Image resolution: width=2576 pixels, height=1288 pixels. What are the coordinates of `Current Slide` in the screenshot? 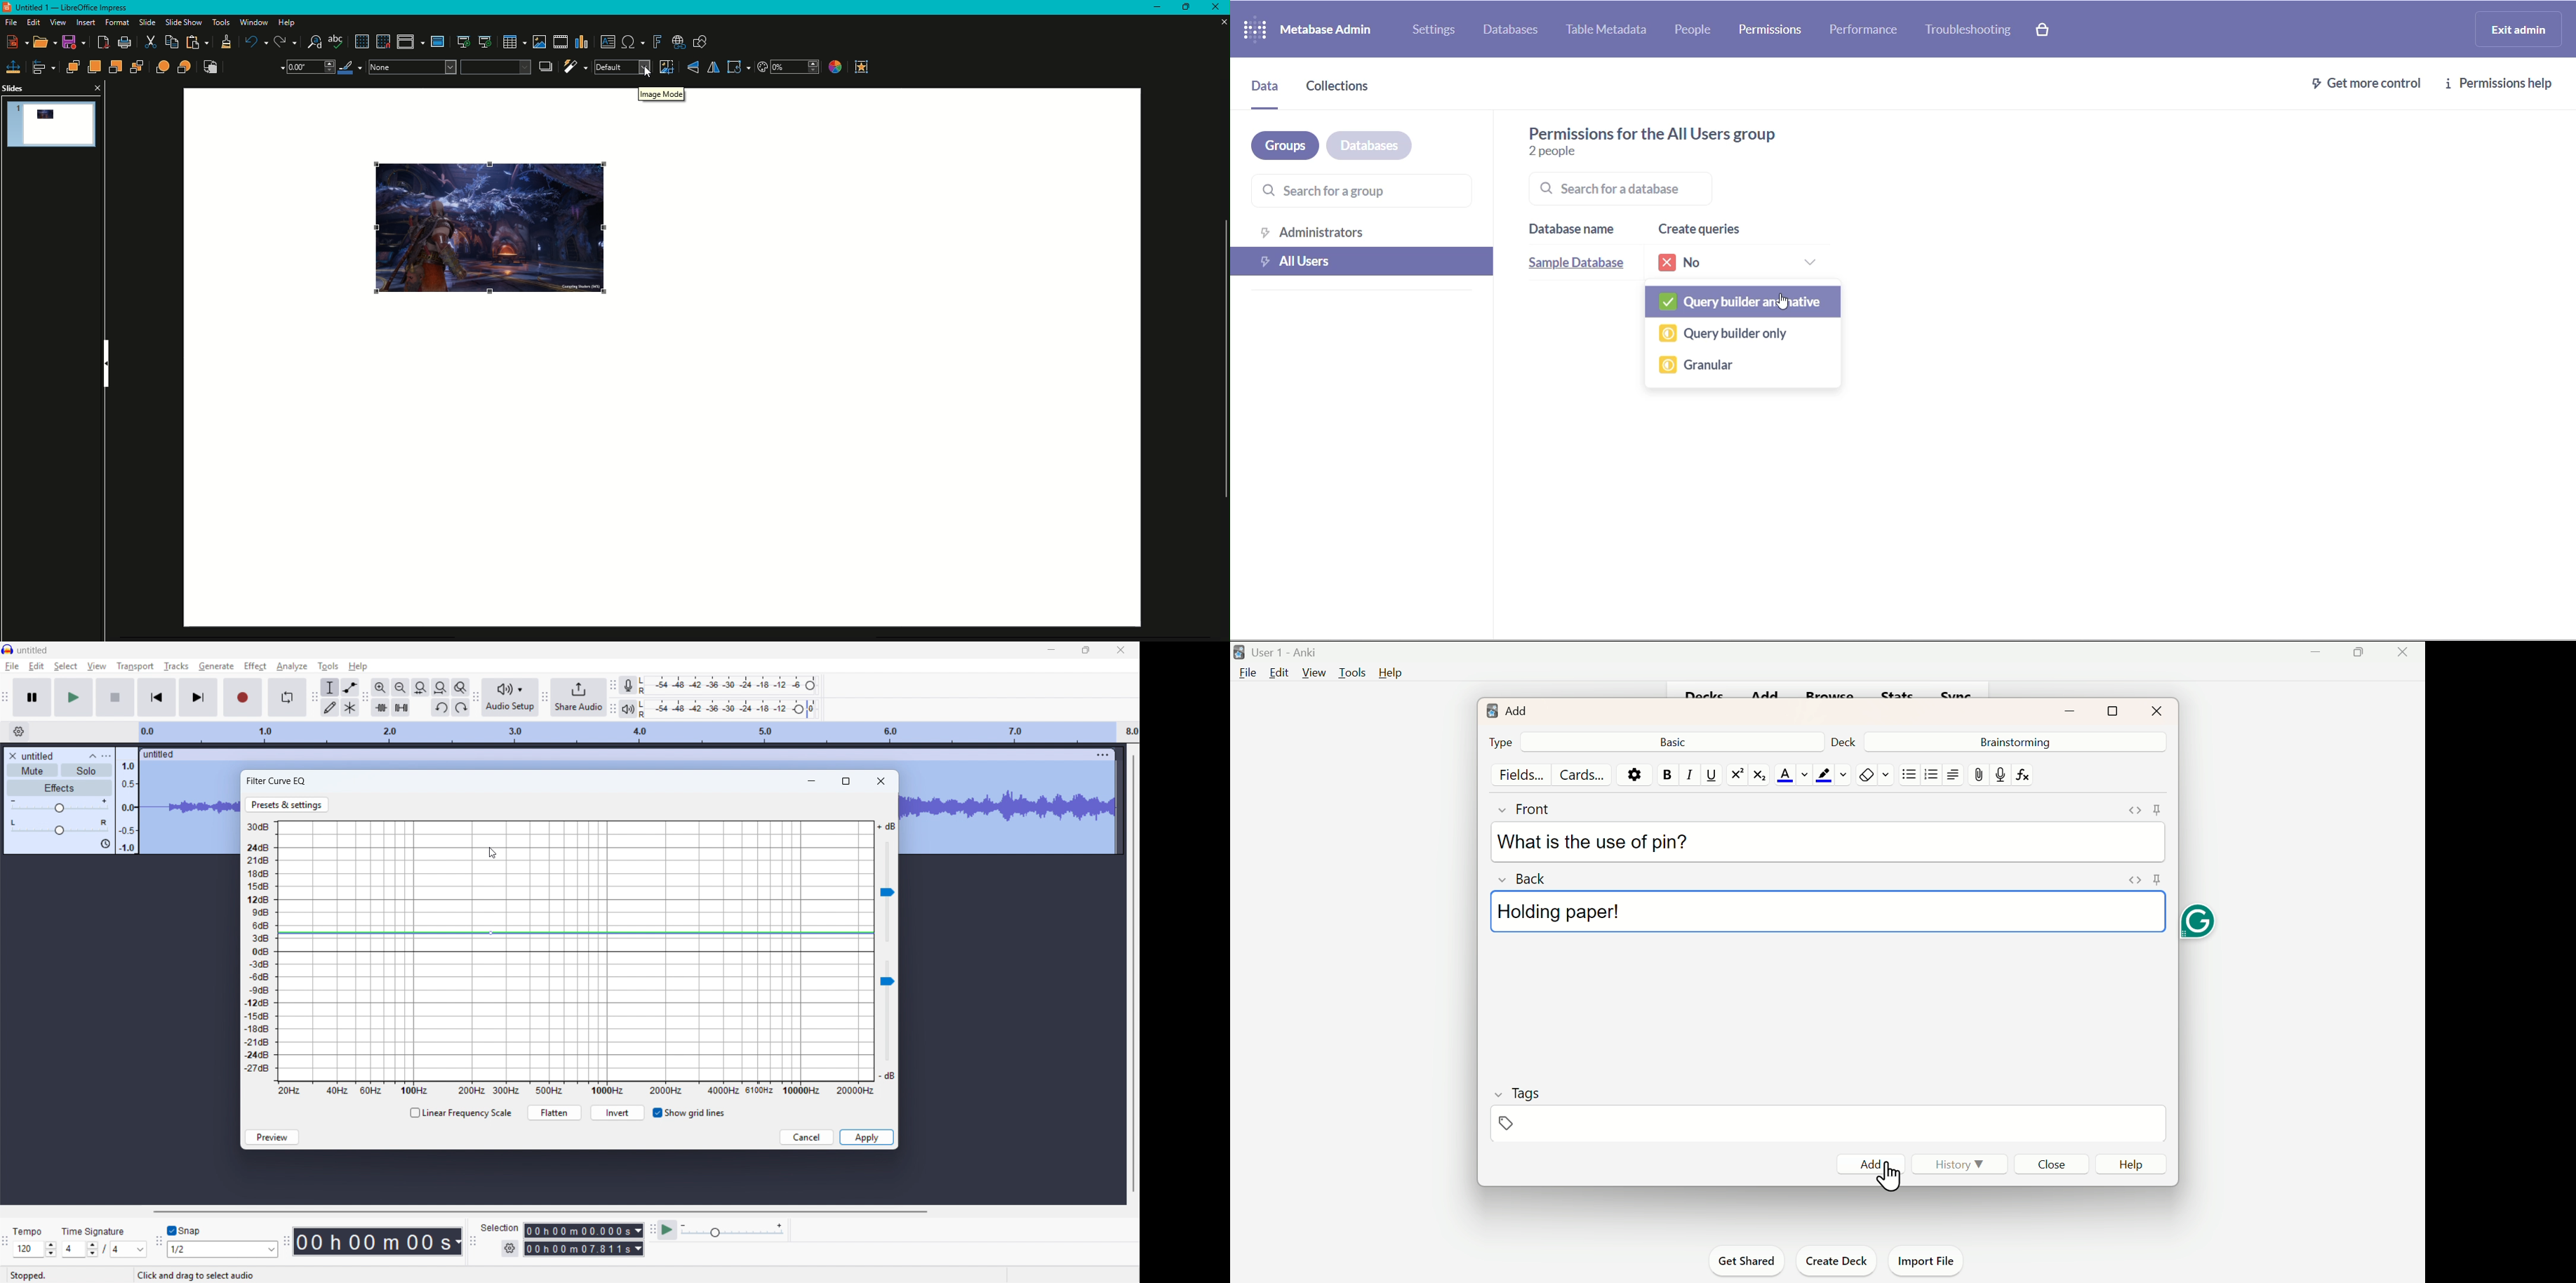 It's located at (485, 42).